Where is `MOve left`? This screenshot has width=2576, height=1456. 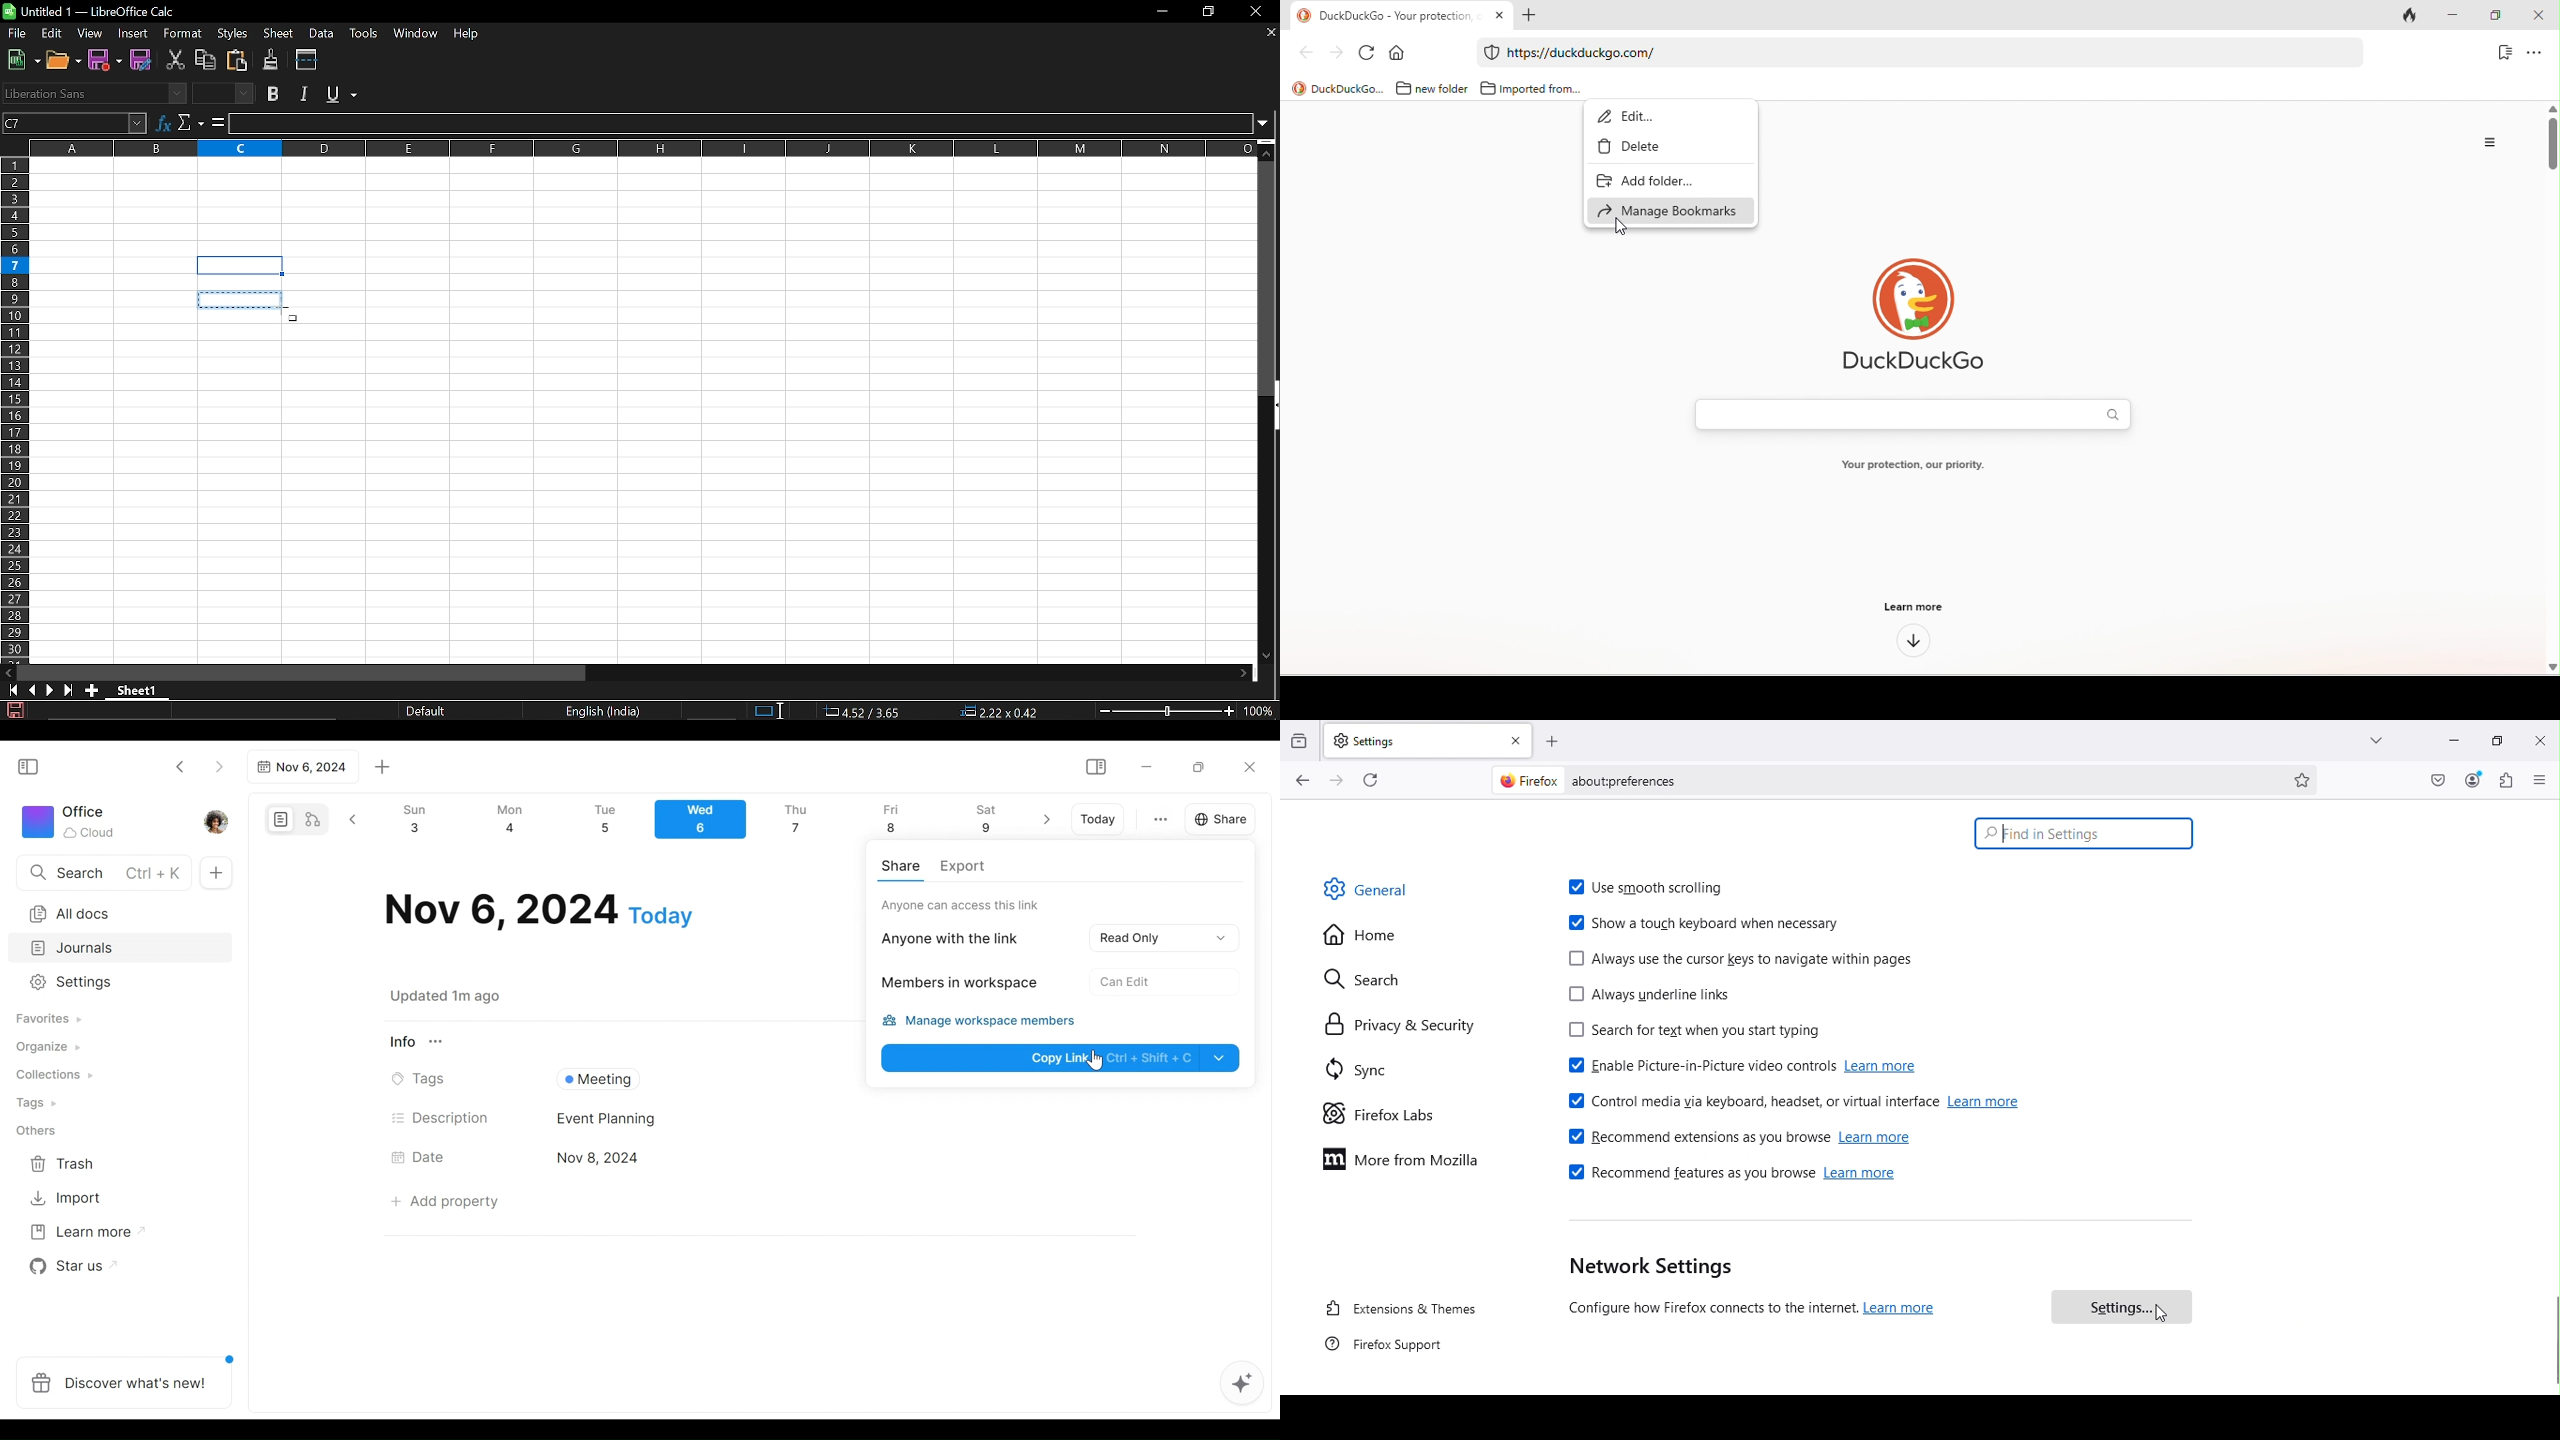 MOve left is located at coordinates (8, 673).